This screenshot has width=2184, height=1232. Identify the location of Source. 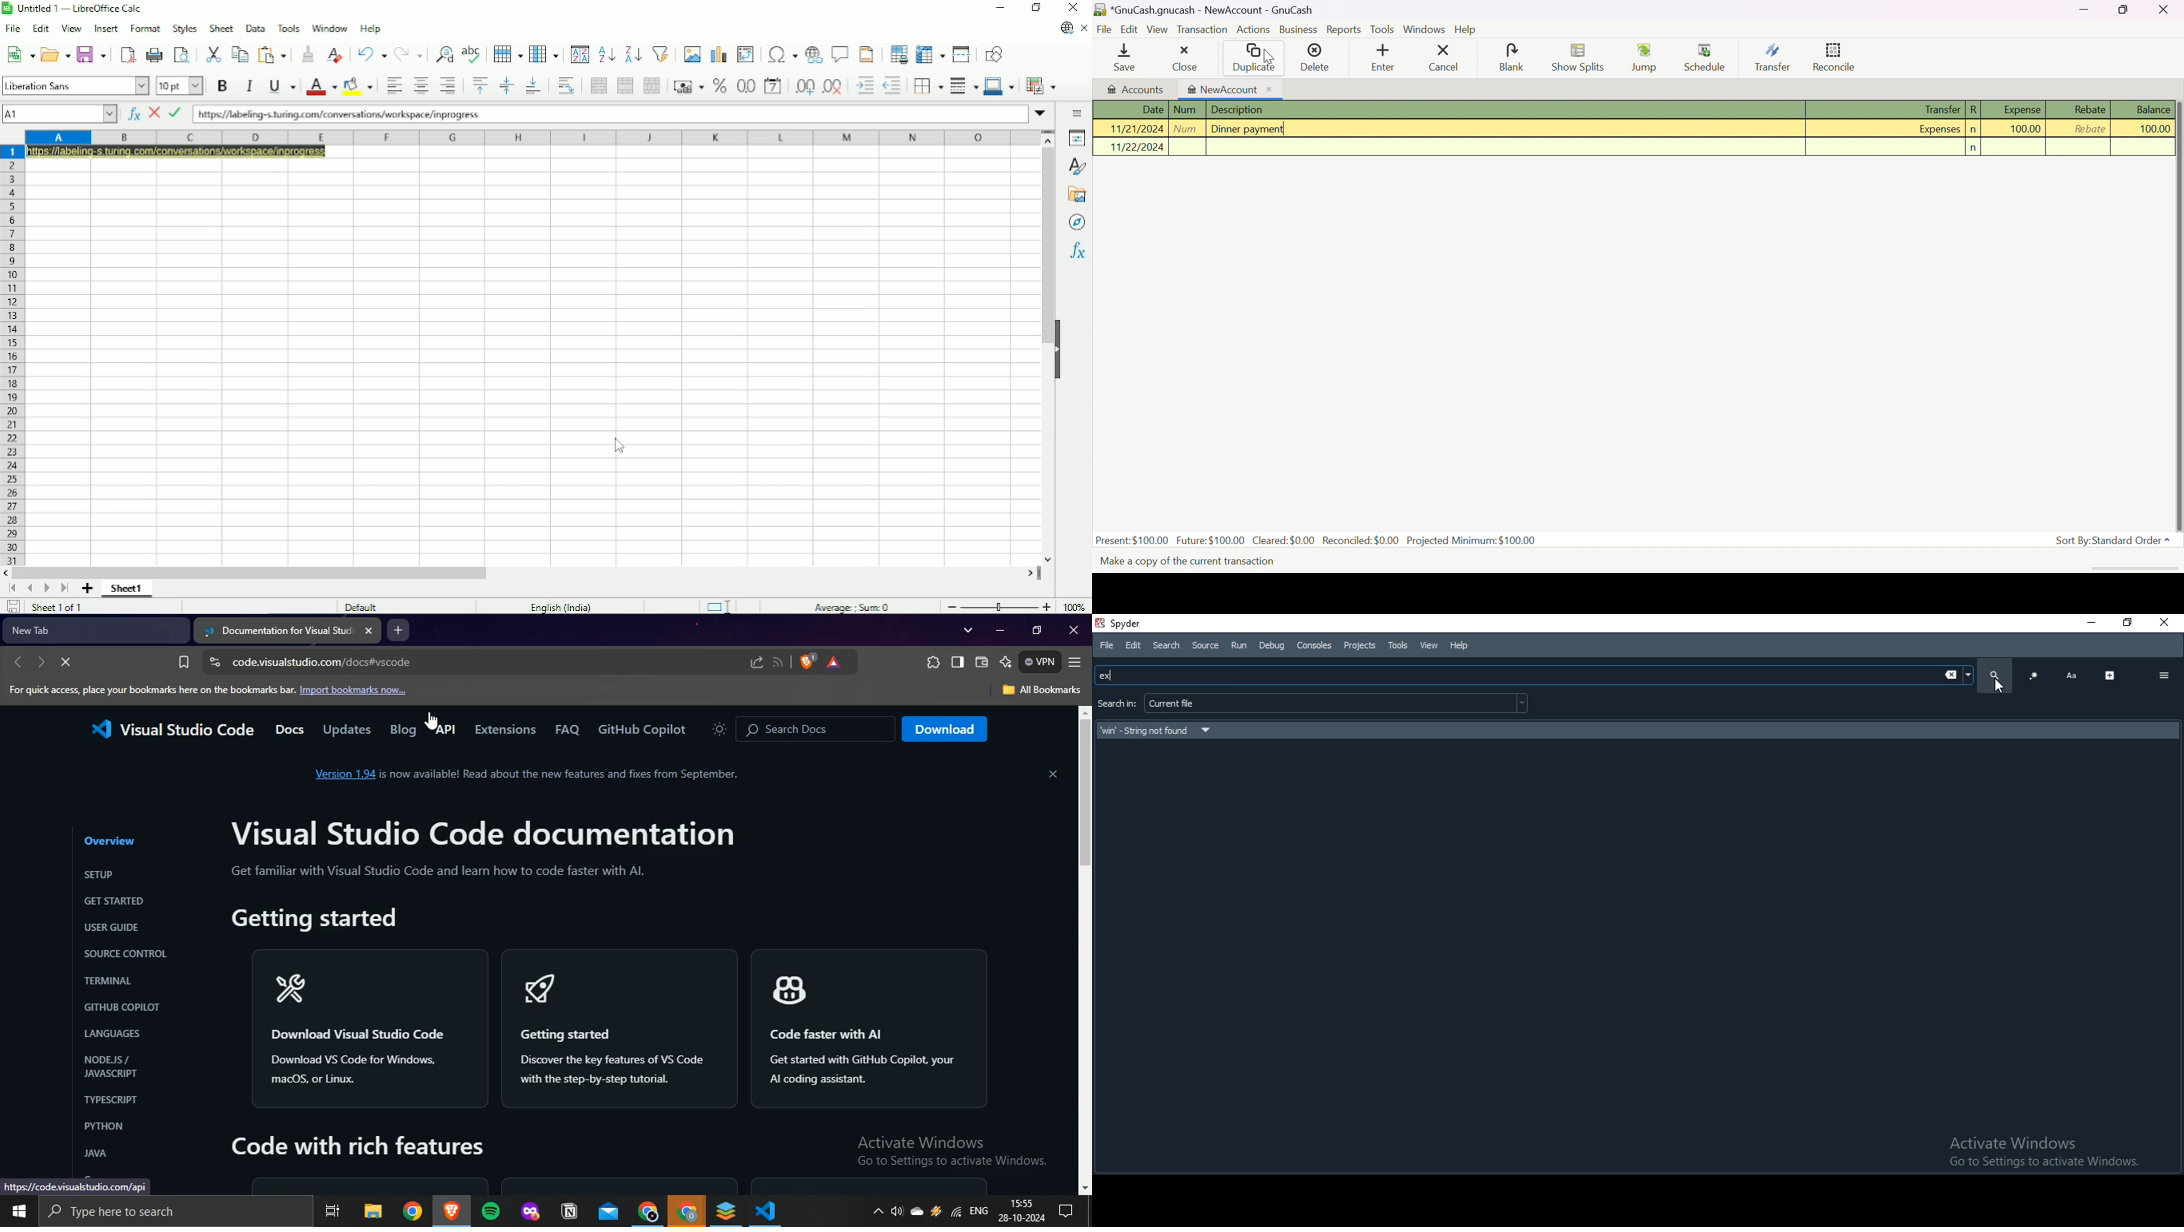
(1206, 645).